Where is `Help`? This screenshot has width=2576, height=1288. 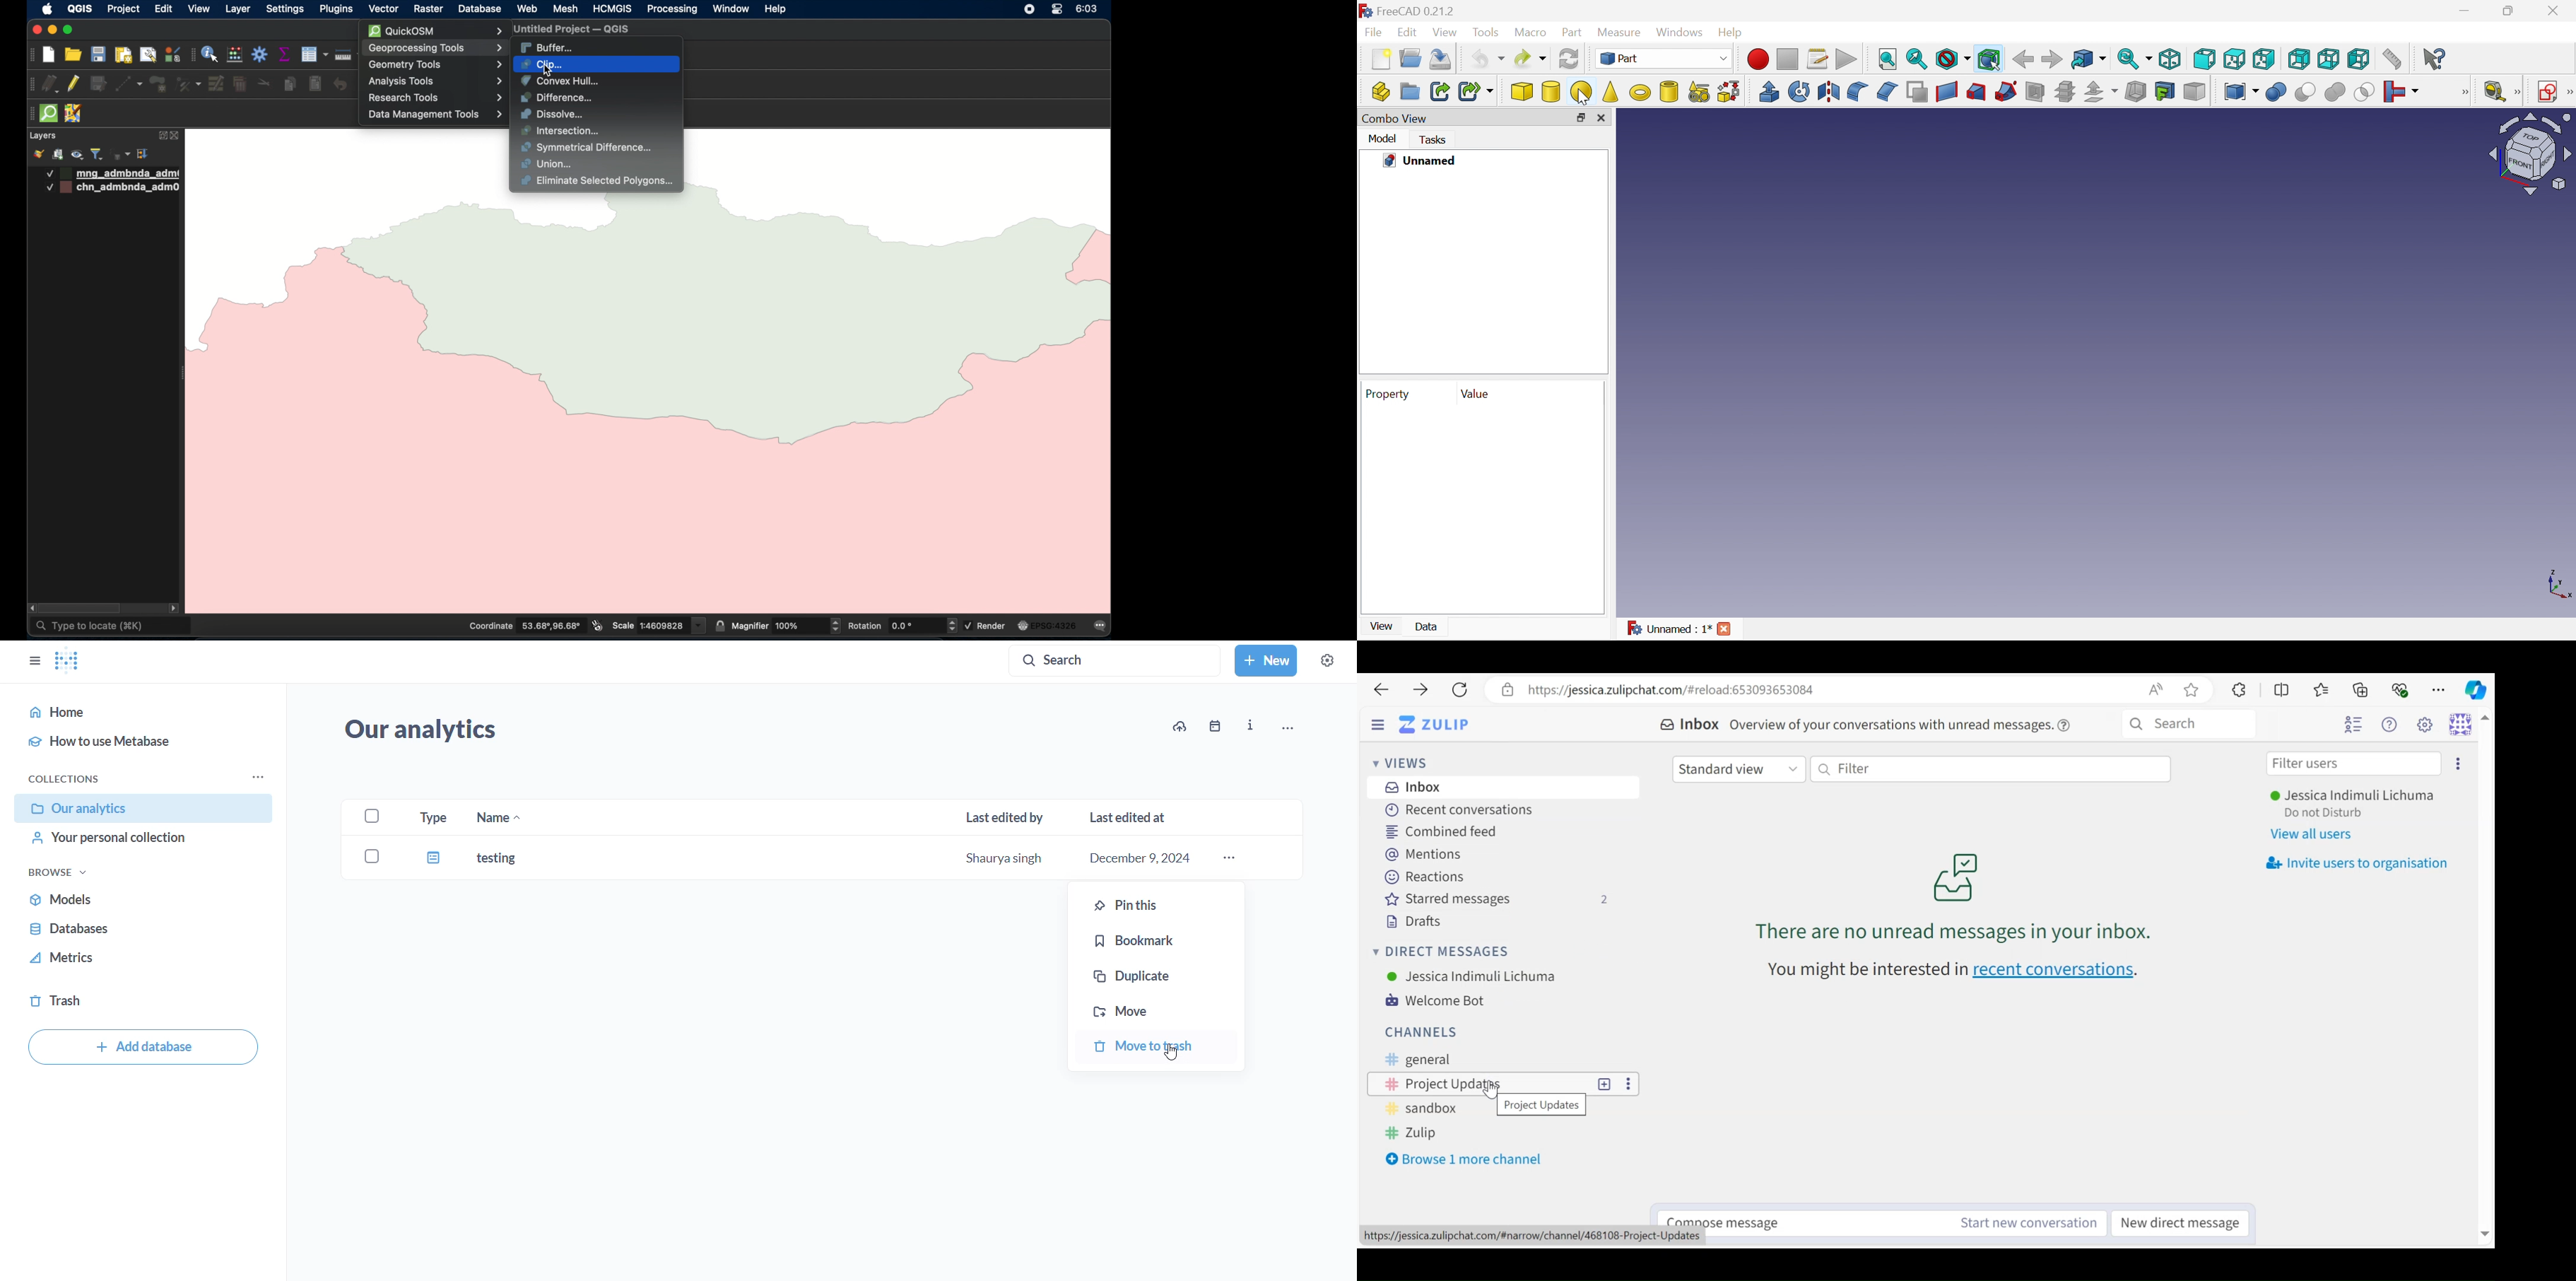 Help is located at coordinates (1732, 32).